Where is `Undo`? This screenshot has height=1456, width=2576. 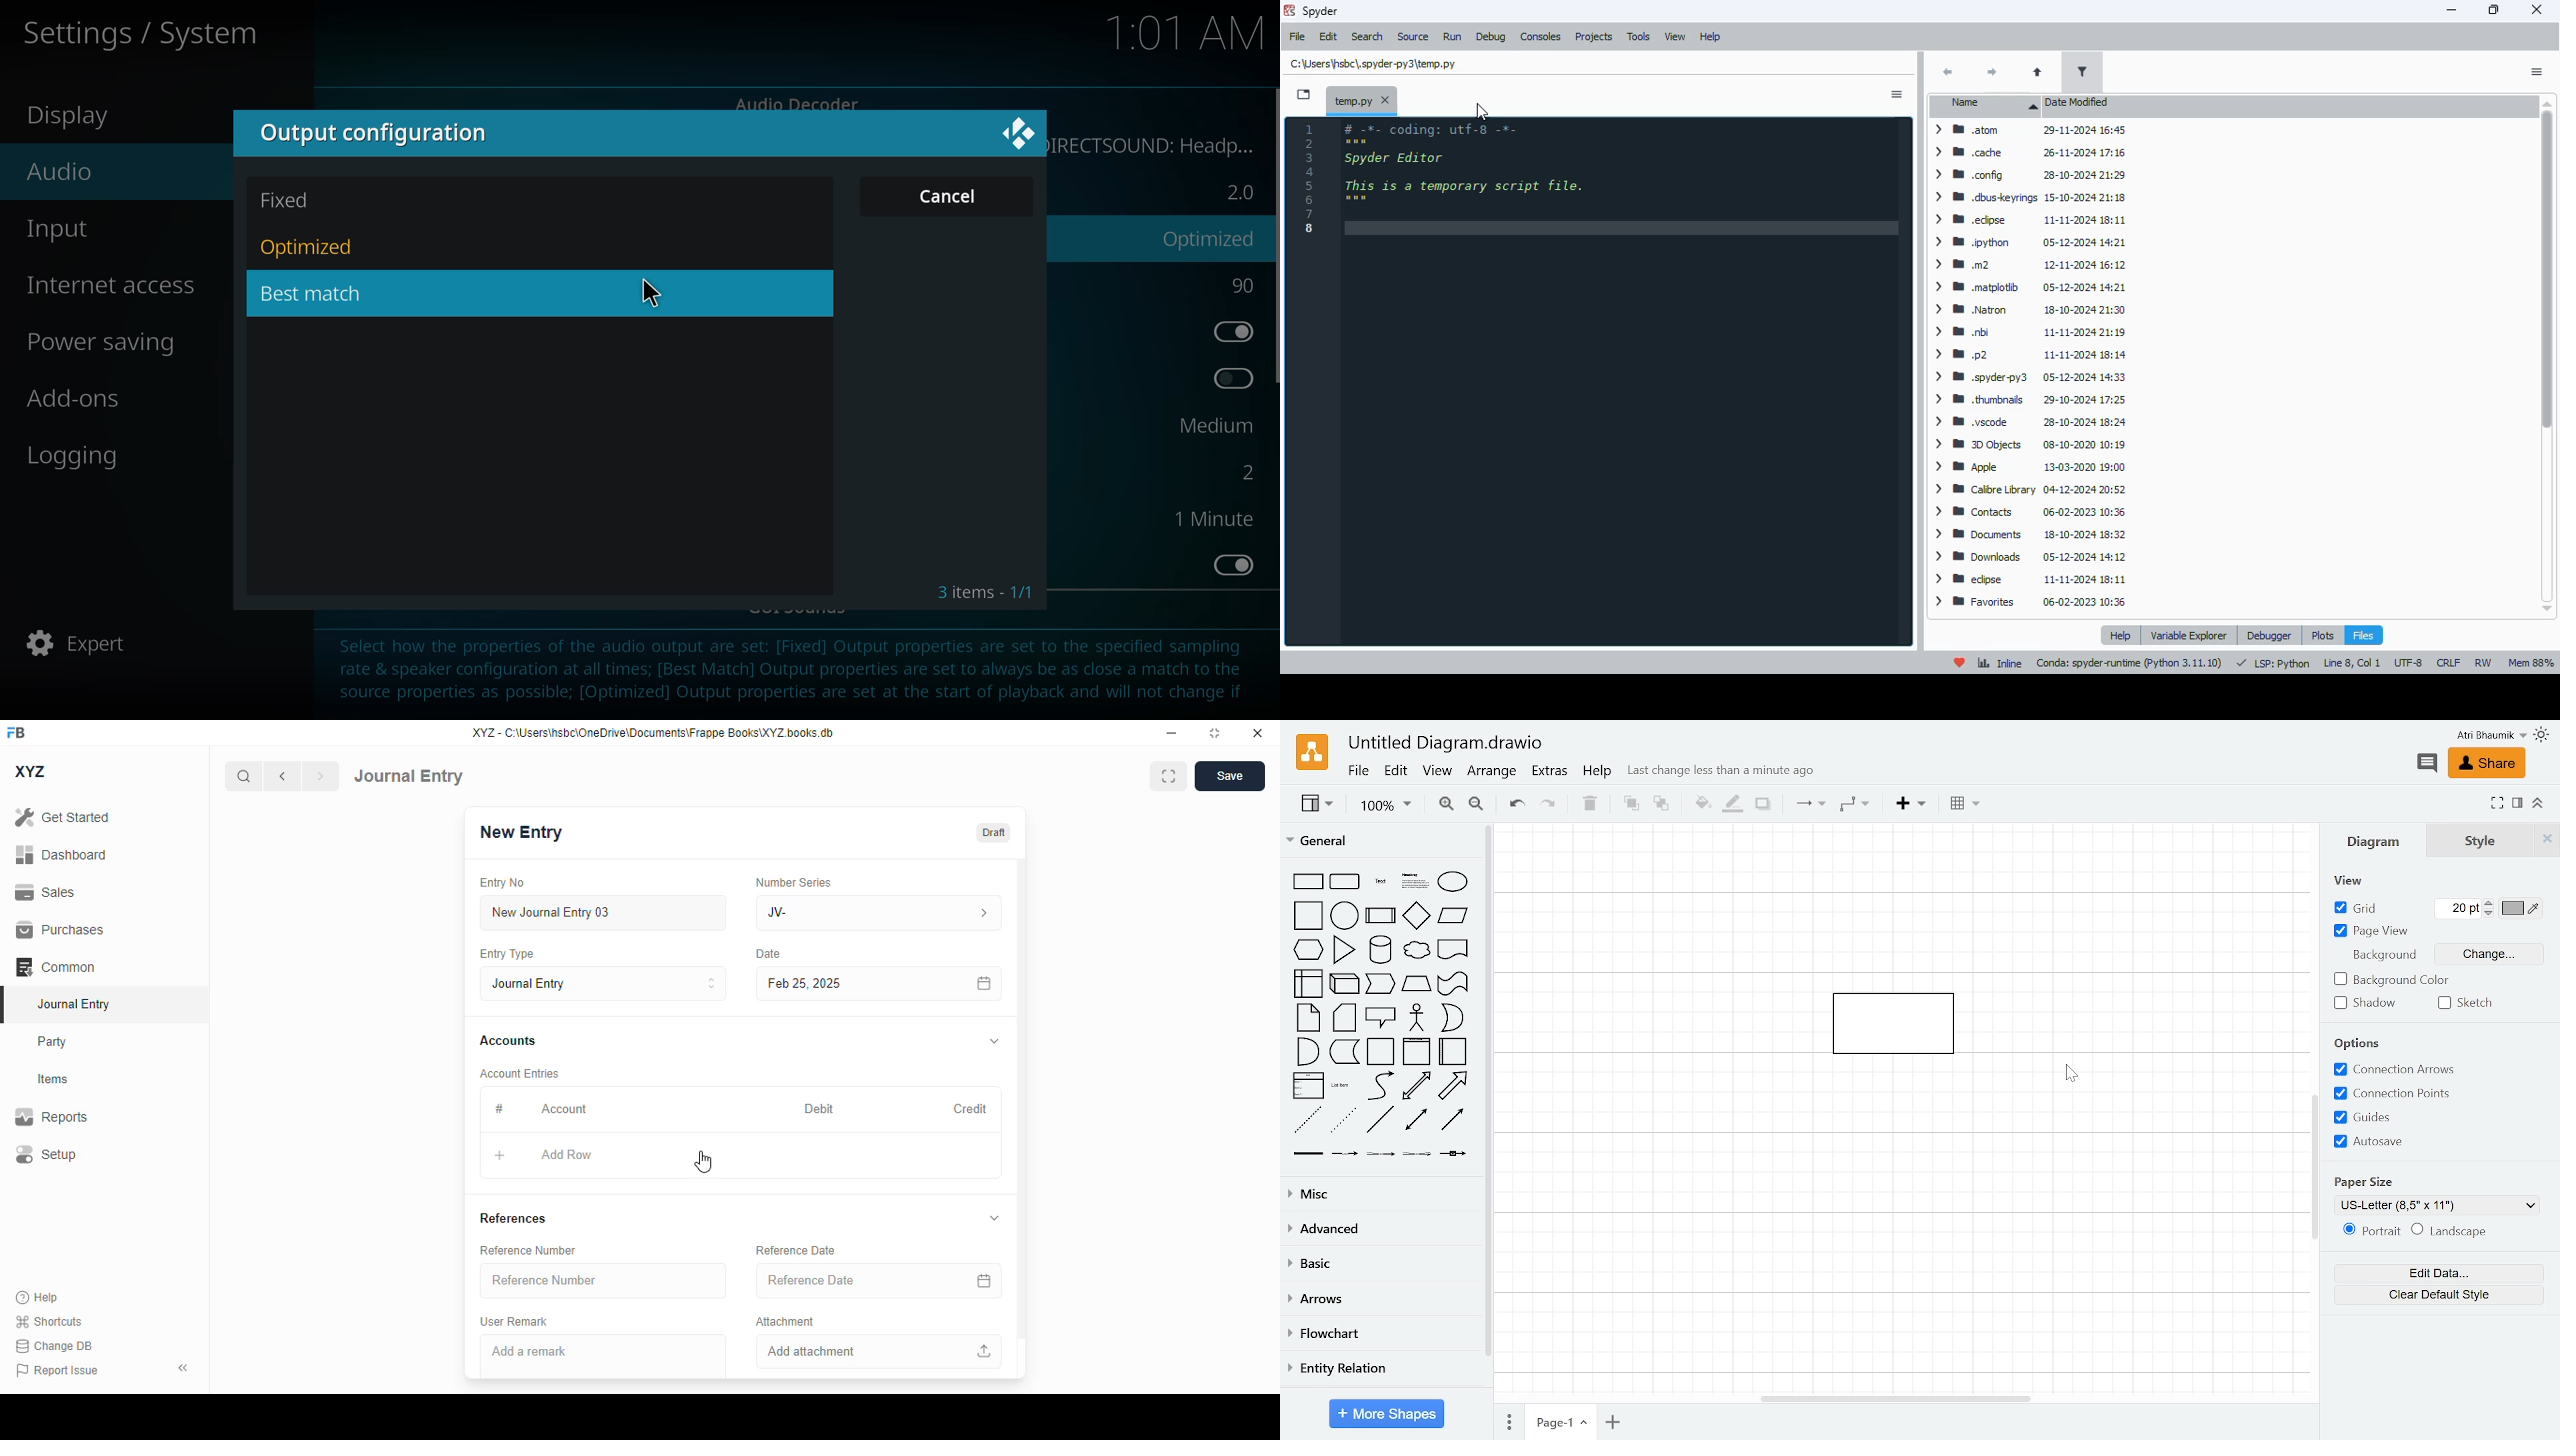 Undo is located at coordinates (1516, 806).